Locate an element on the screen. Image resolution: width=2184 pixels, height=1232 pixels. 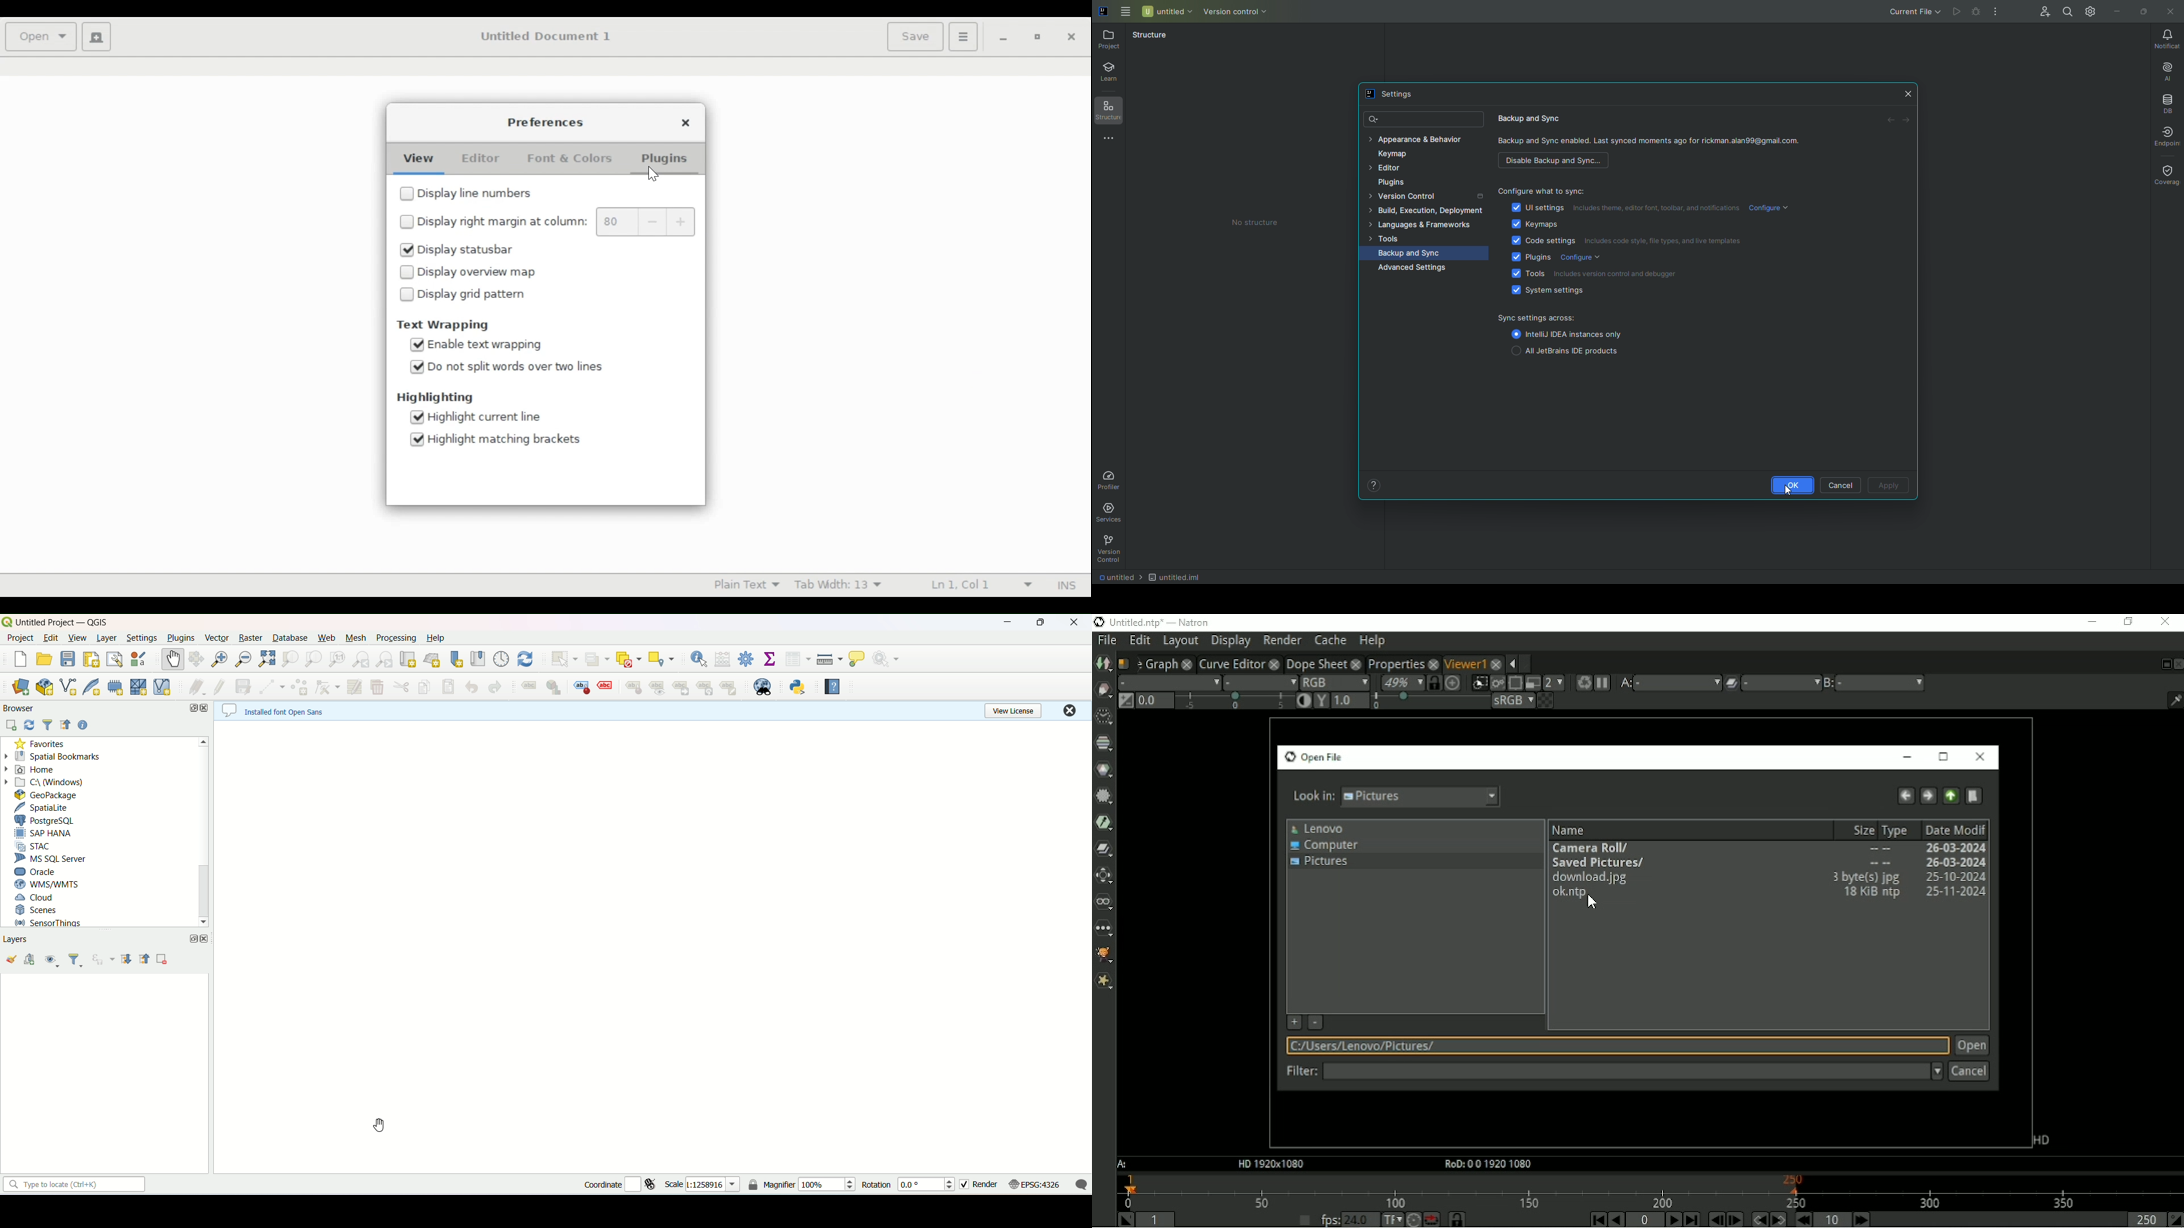
(un)check Highlight matching brackets is located at coordinates (502, 439).